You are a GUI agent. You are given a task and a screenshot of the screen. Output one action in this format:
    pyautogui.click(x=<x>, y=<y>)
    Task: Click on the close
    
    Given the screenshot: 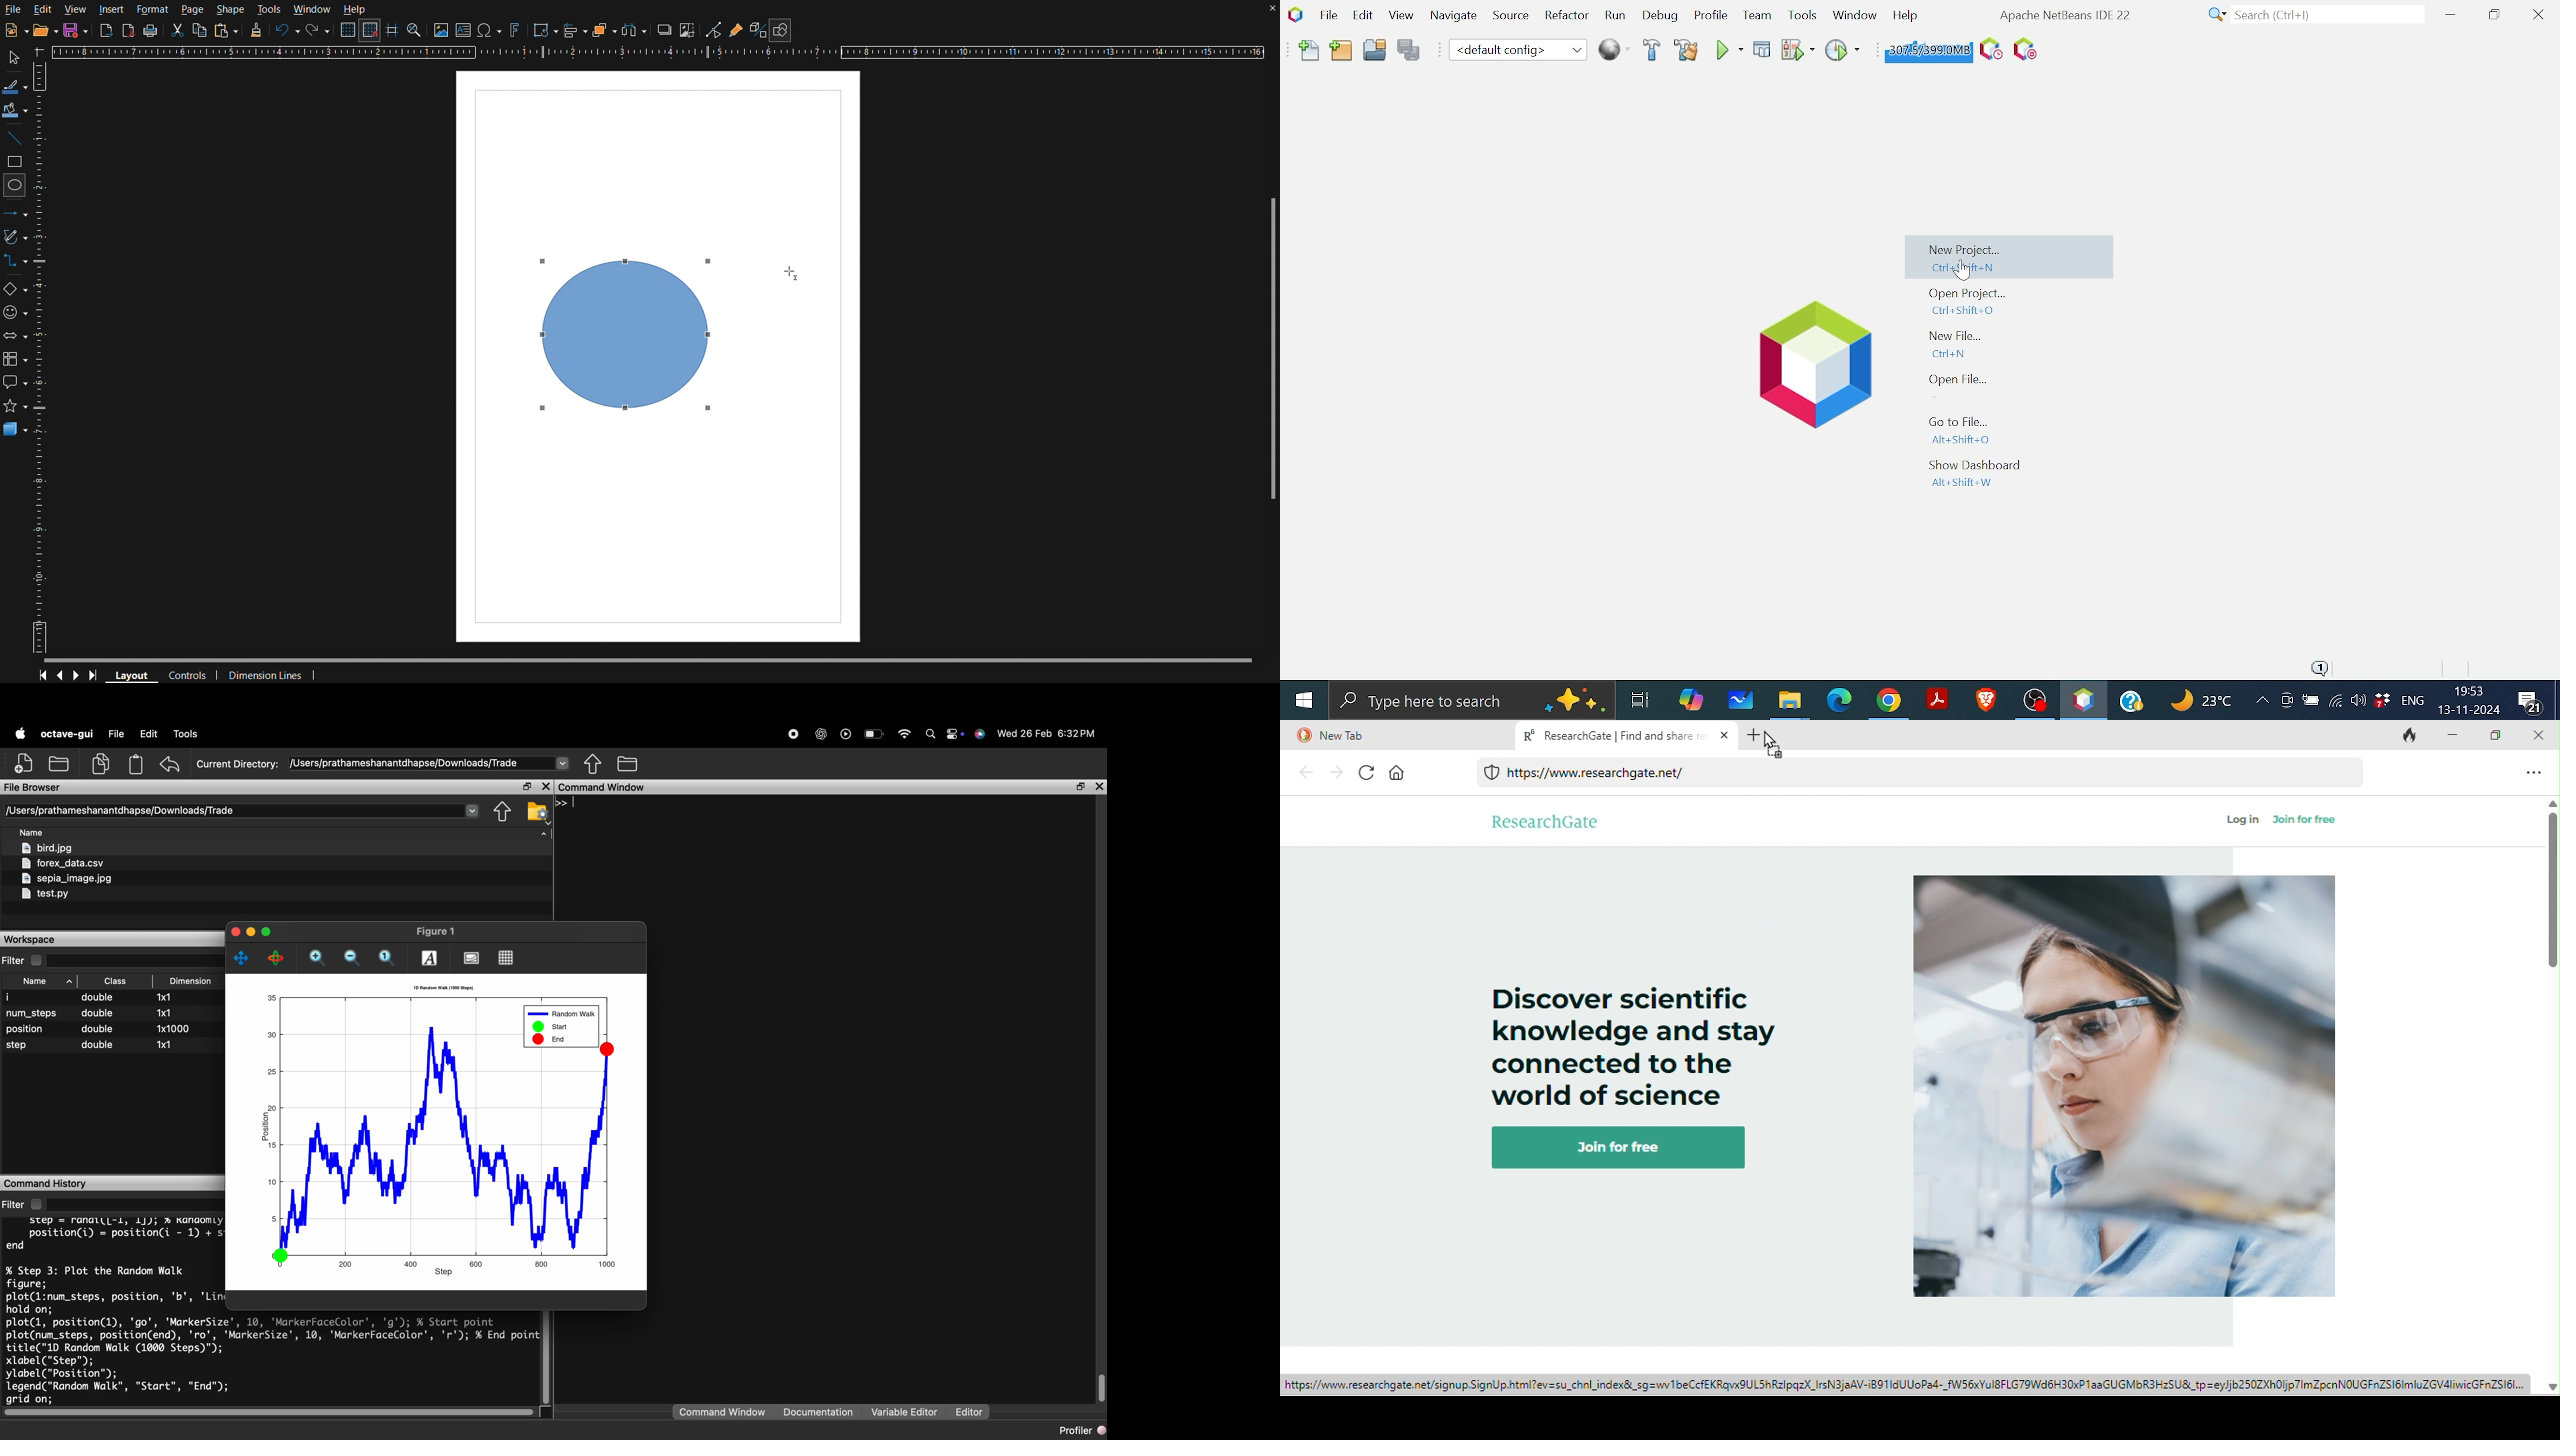 What is the action you would take?
    pyautogui.click(x=2541, y=733)
    